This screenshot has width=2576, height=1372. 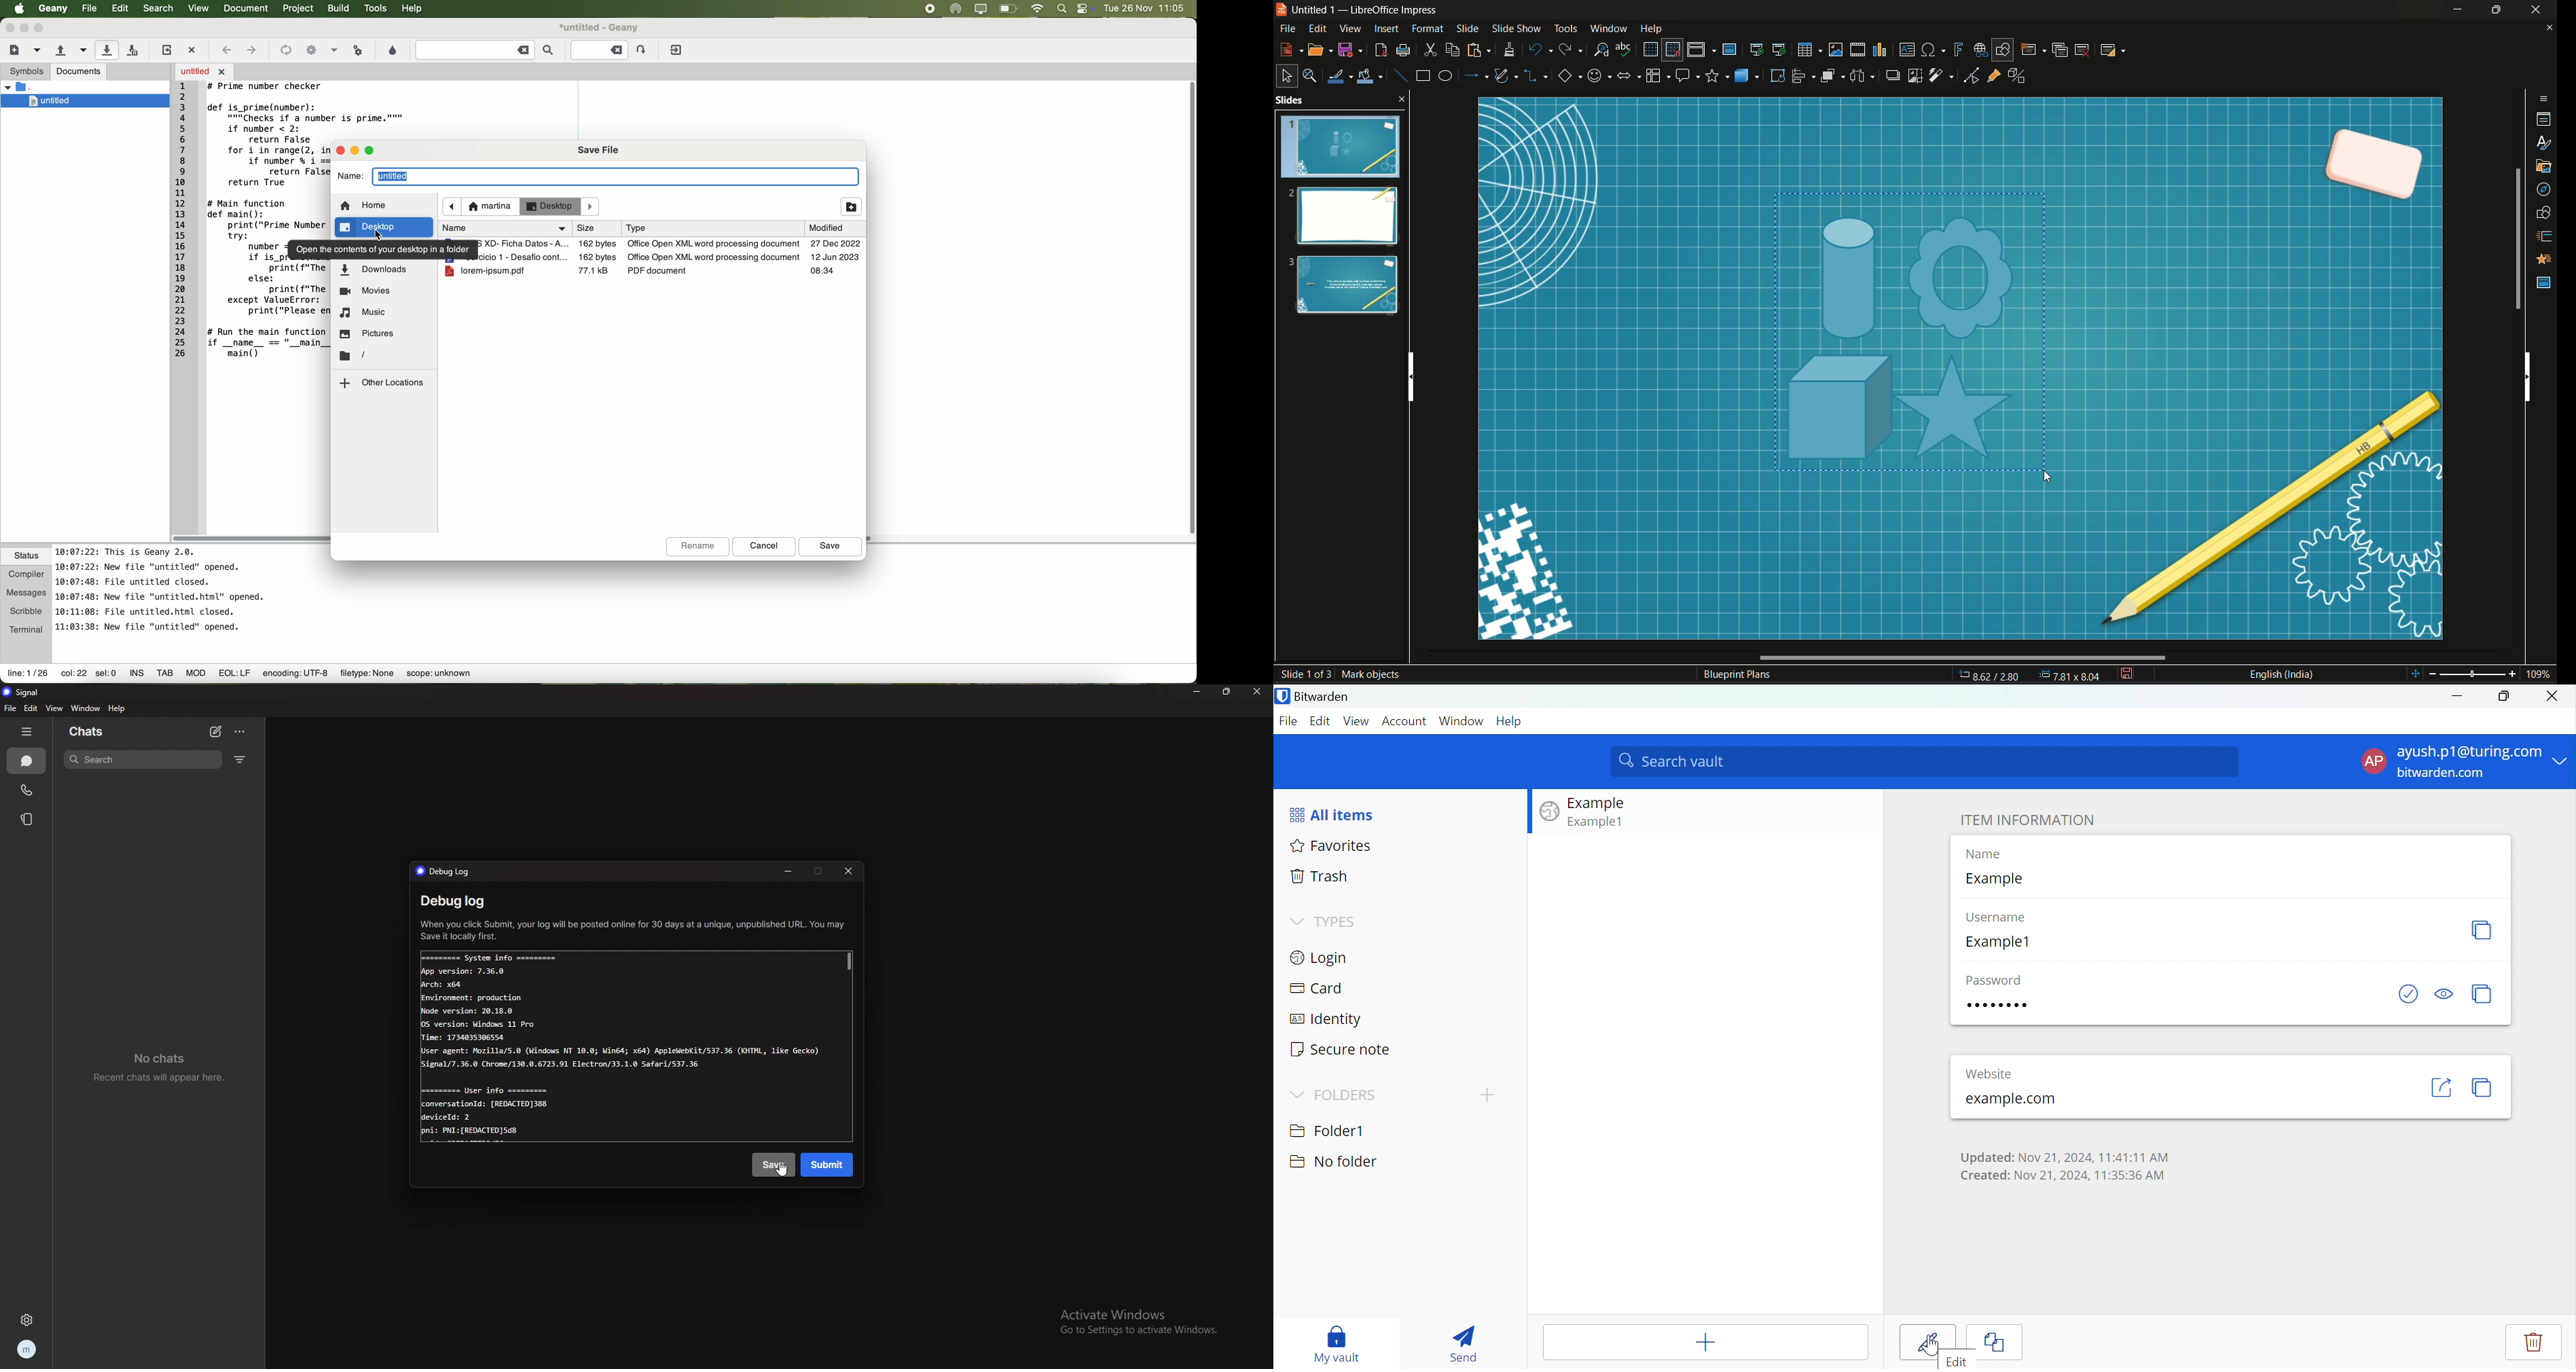 I want to click on stories, so click(x=27, y=820).